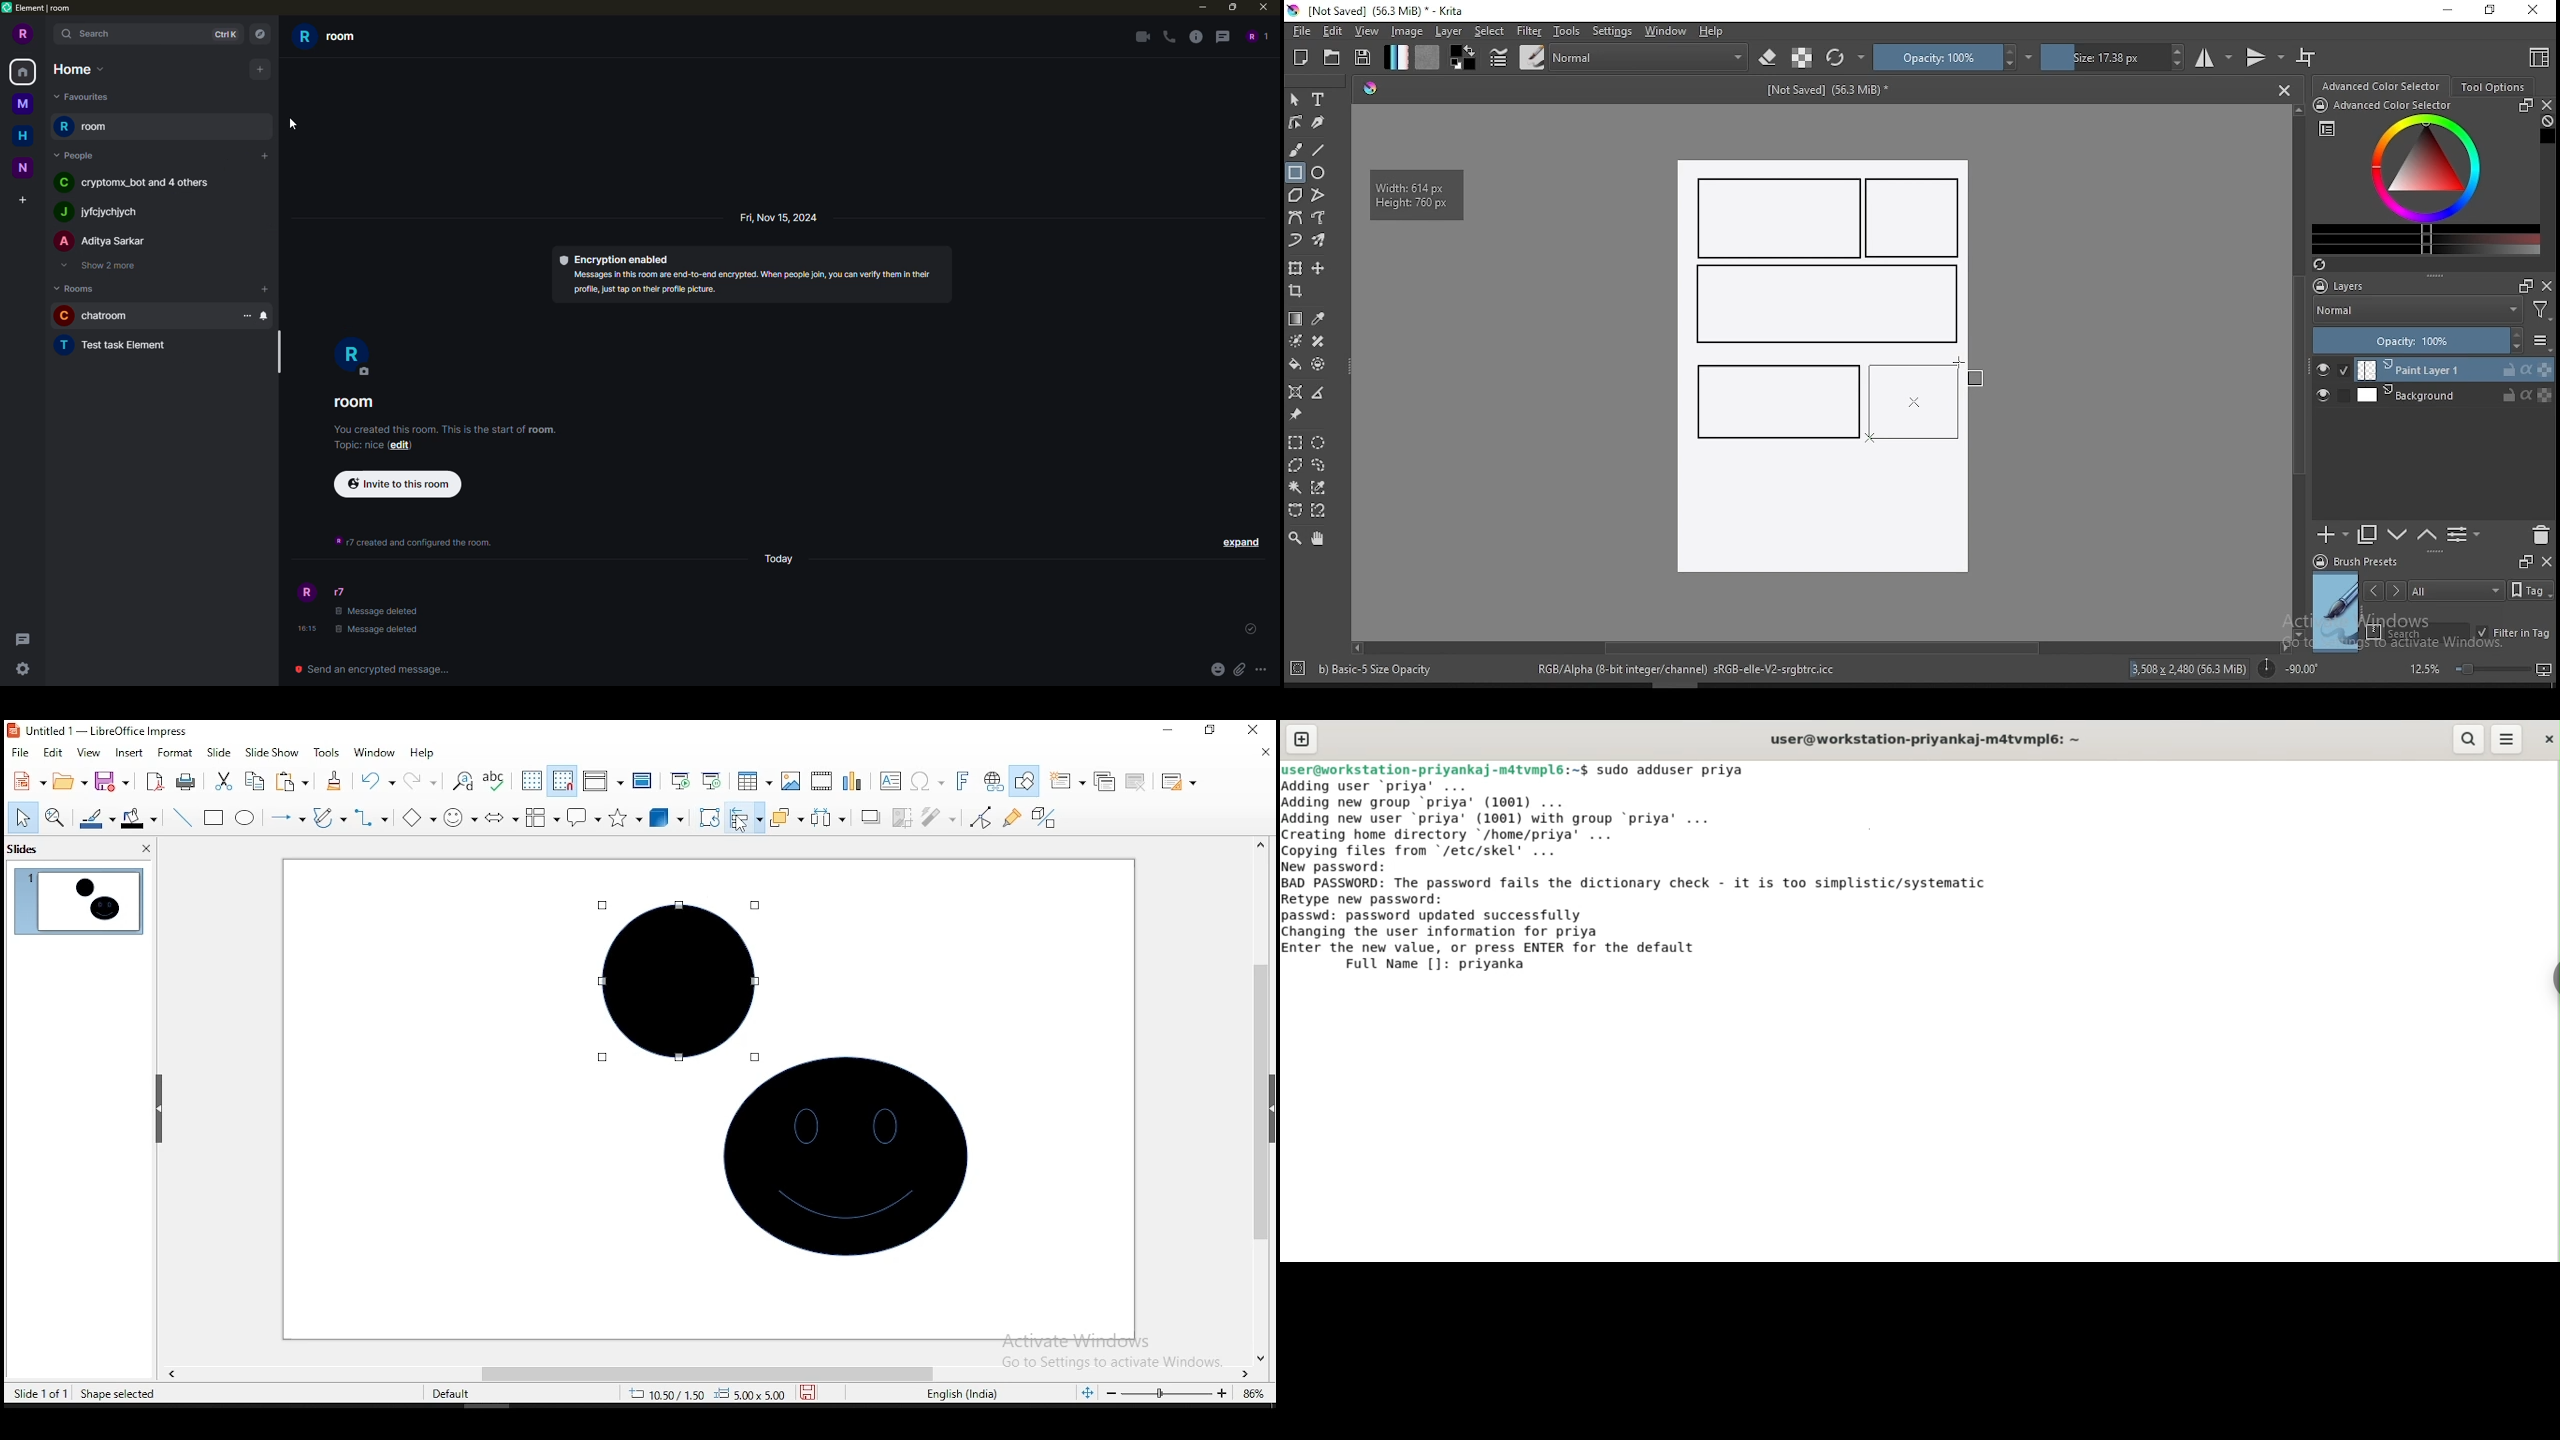 The image size is (2576, 1456). I want to click on zoom and pan, so click(55, 820).